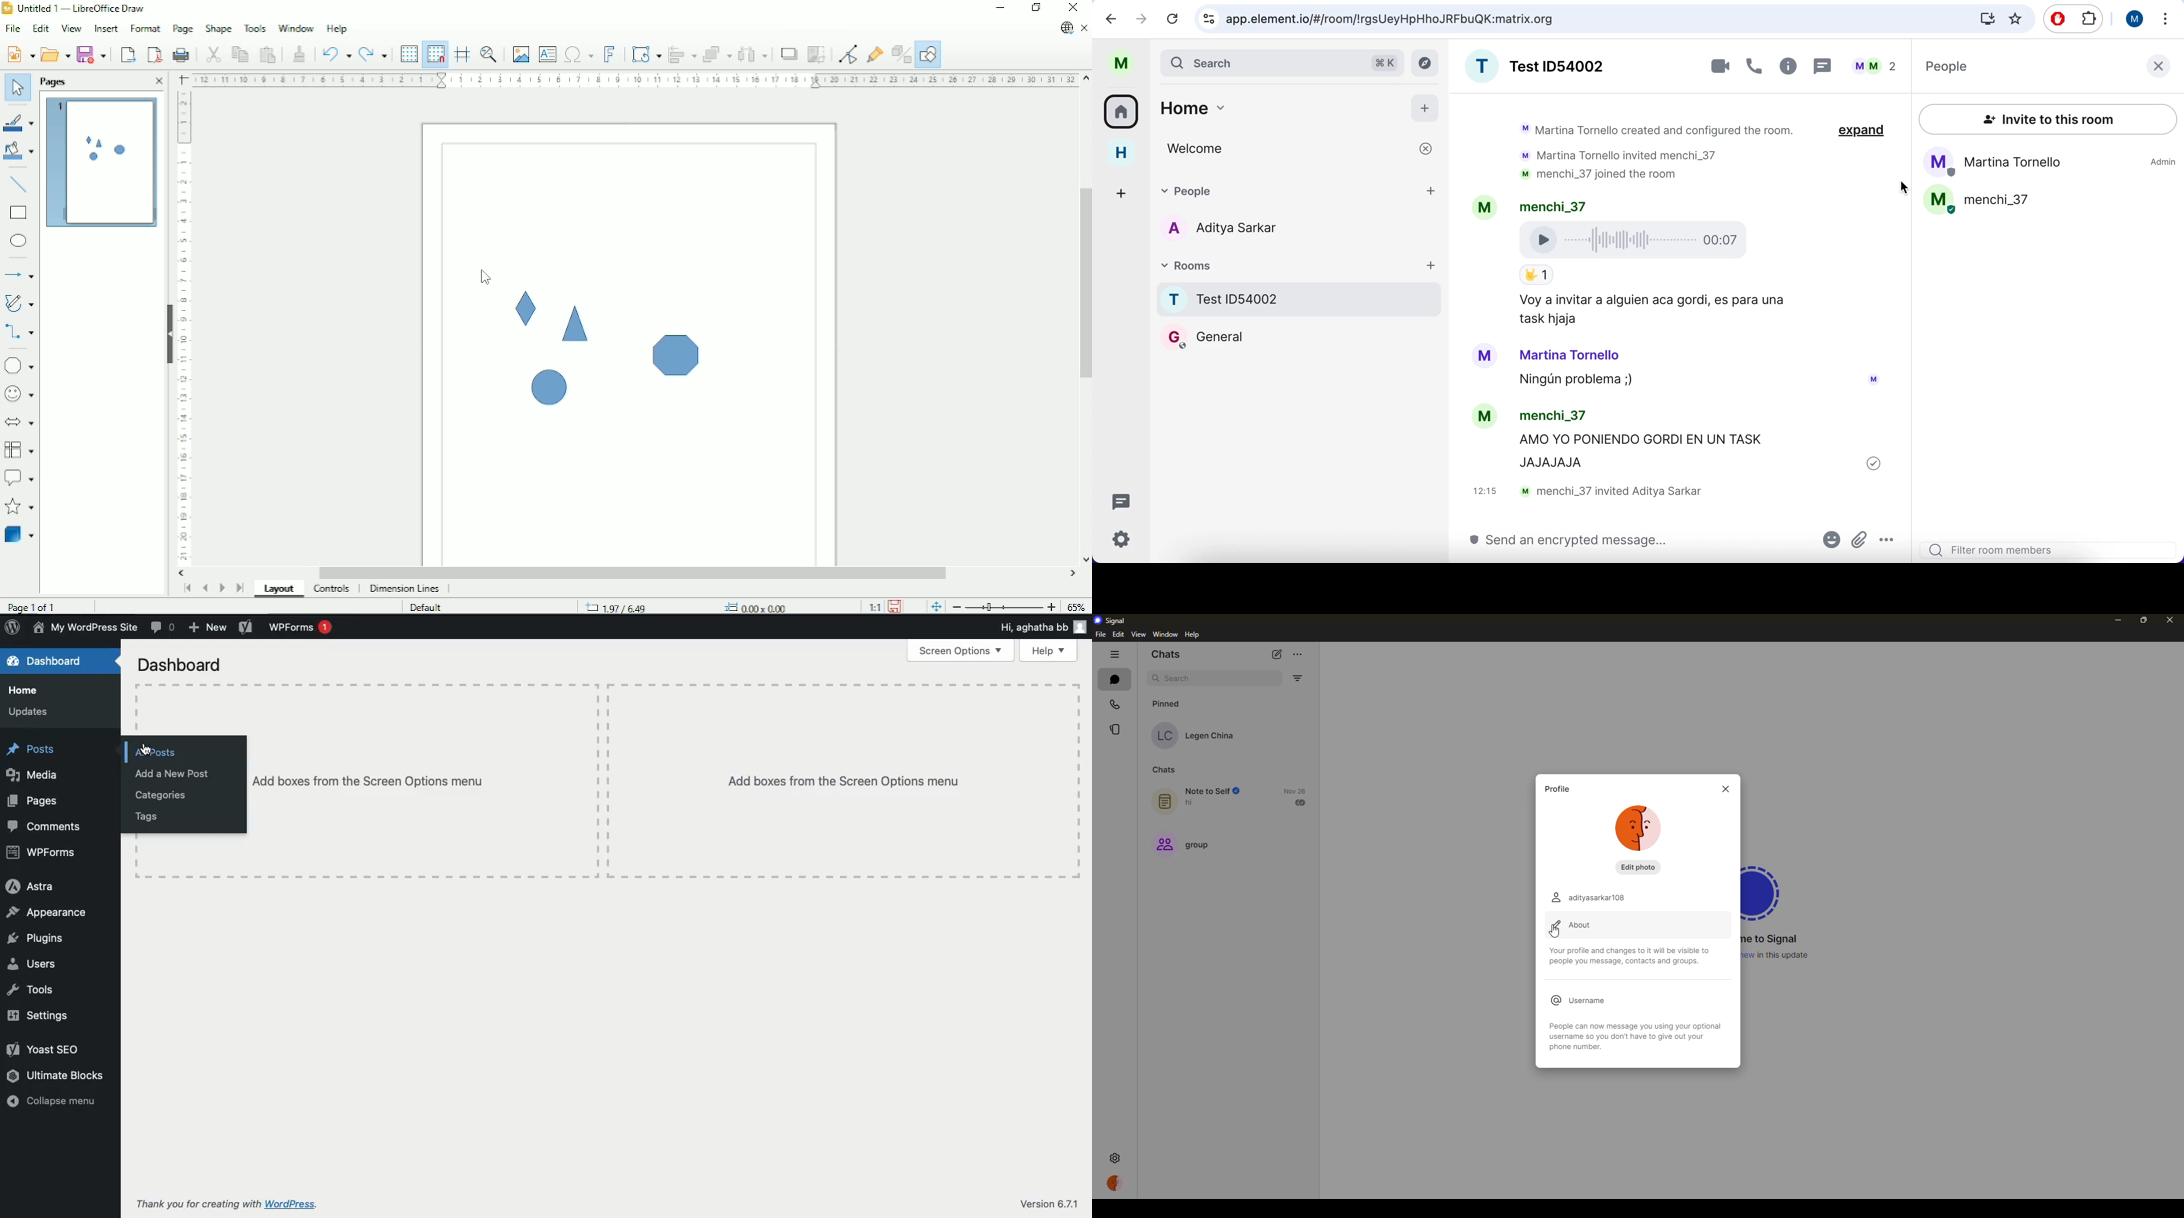  What do you see at coordinates (963, 650) in the screenshot?
I see `Screen options` at bounding box center [963, 650].